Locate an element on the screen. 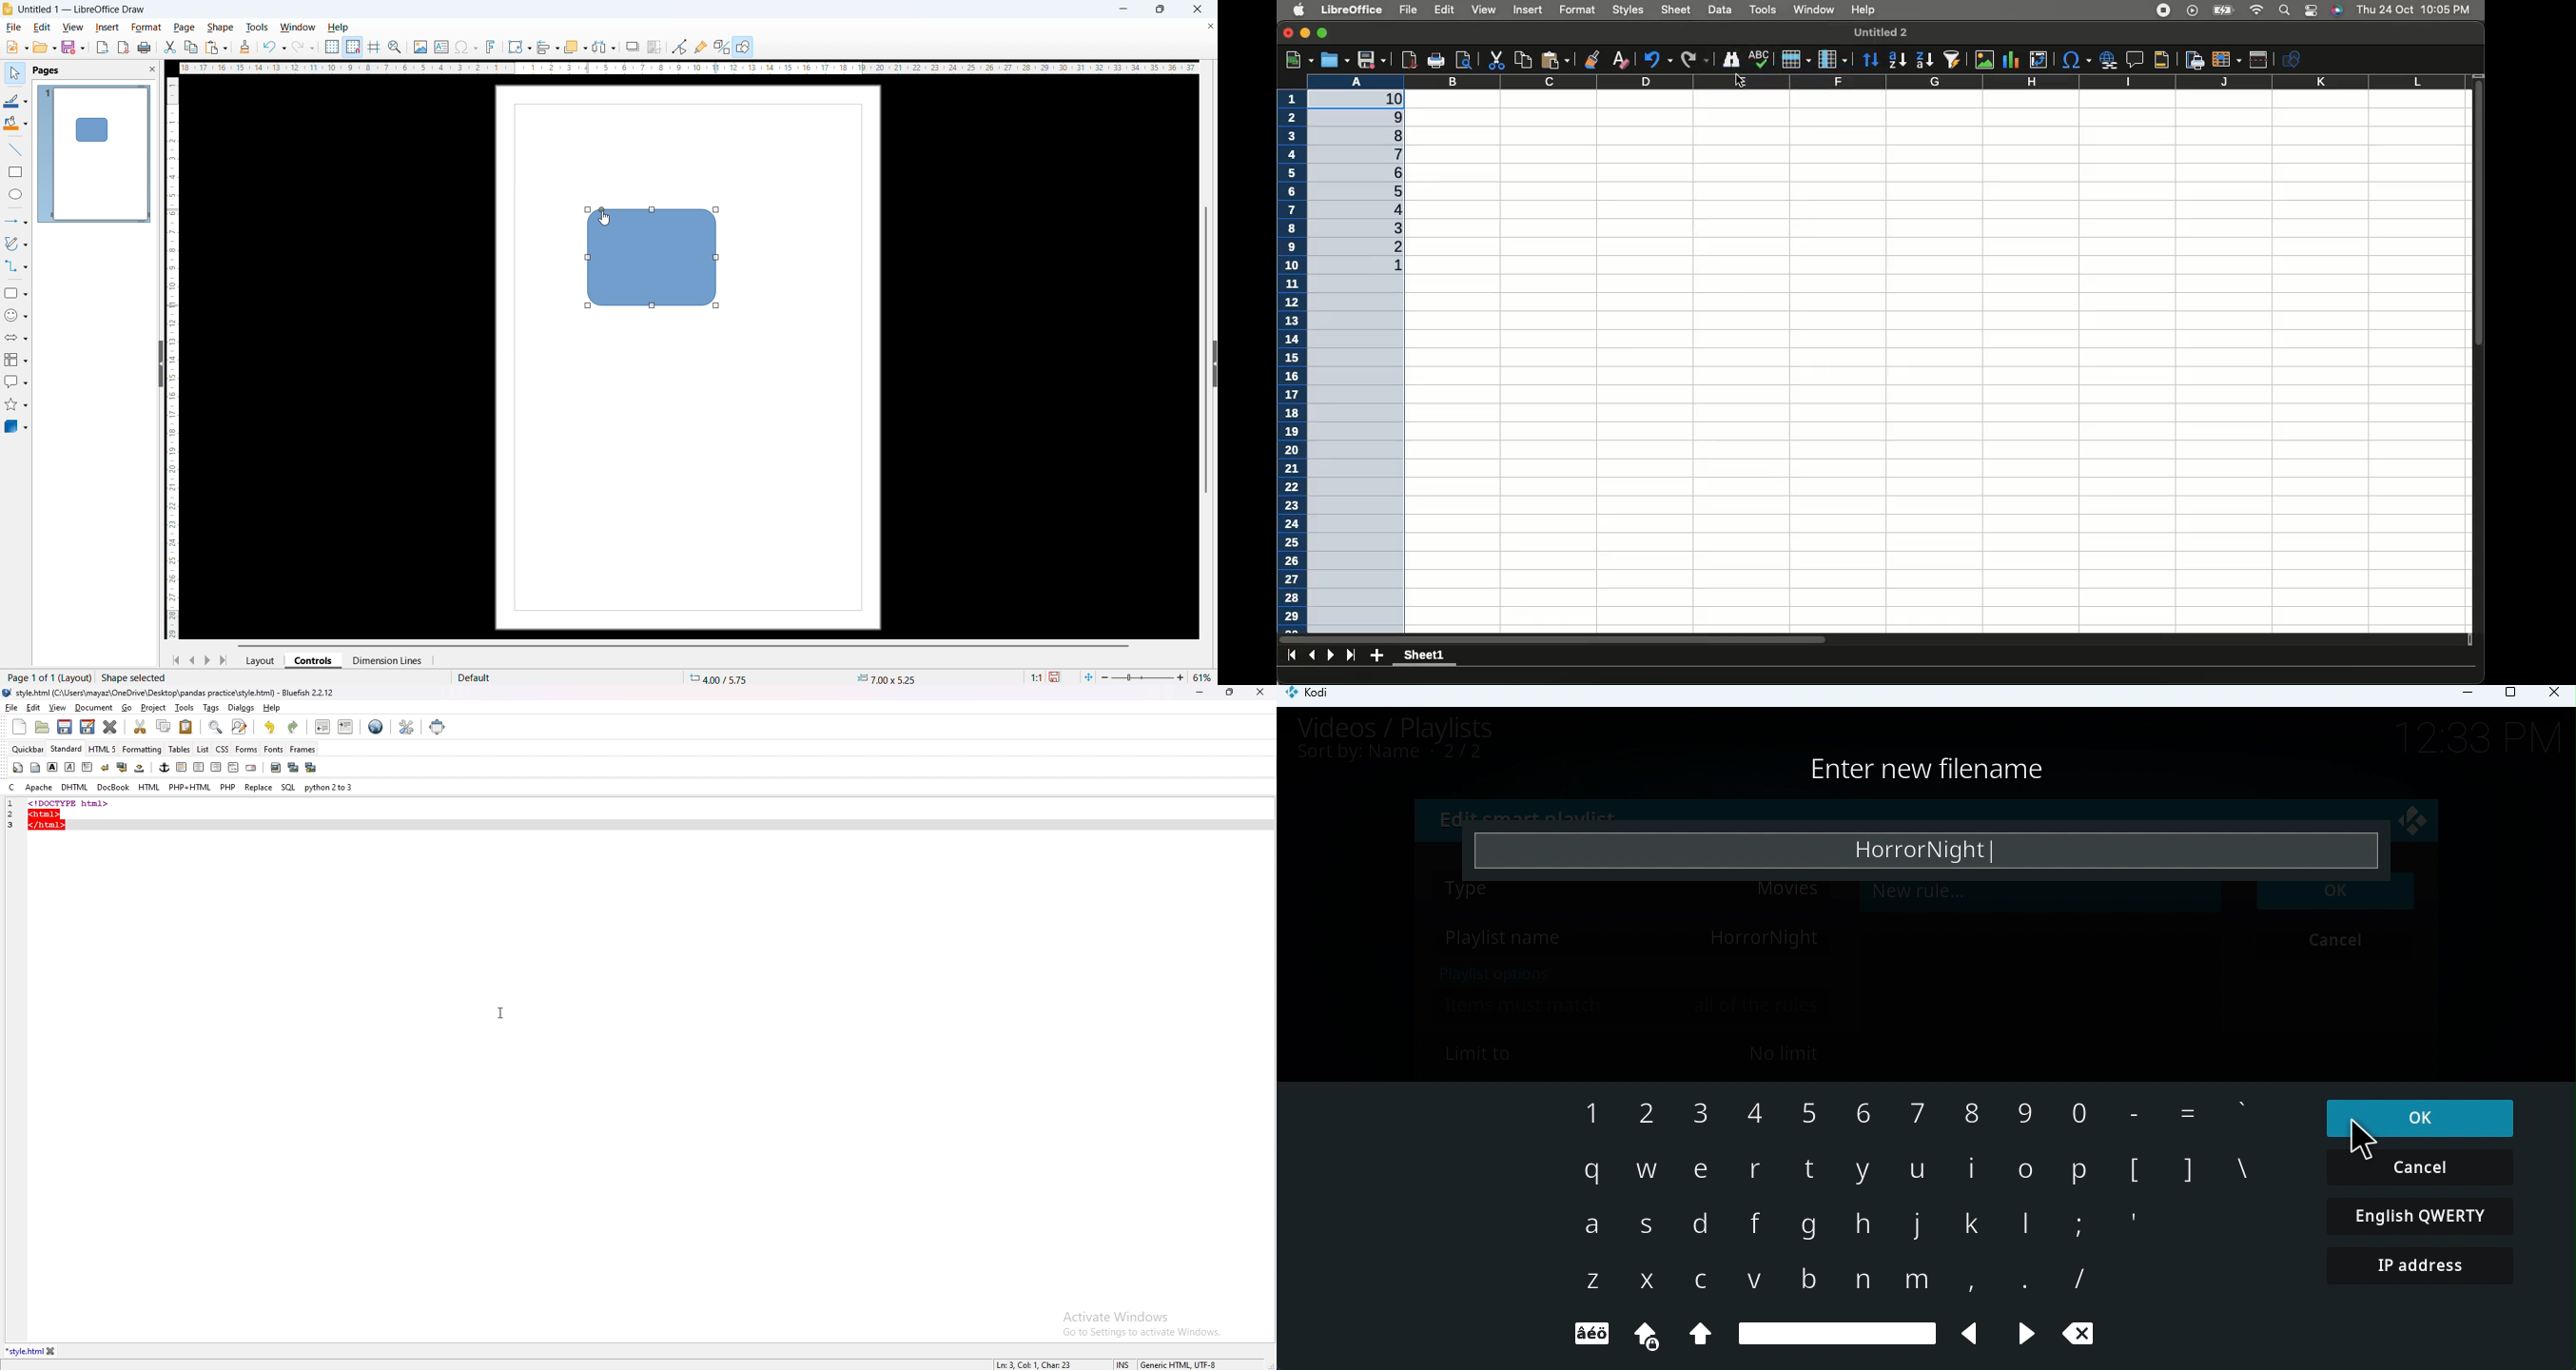 The width and height of the screenshot is (2576, 1372). Define print area  is located at coordinates (2193, 59).